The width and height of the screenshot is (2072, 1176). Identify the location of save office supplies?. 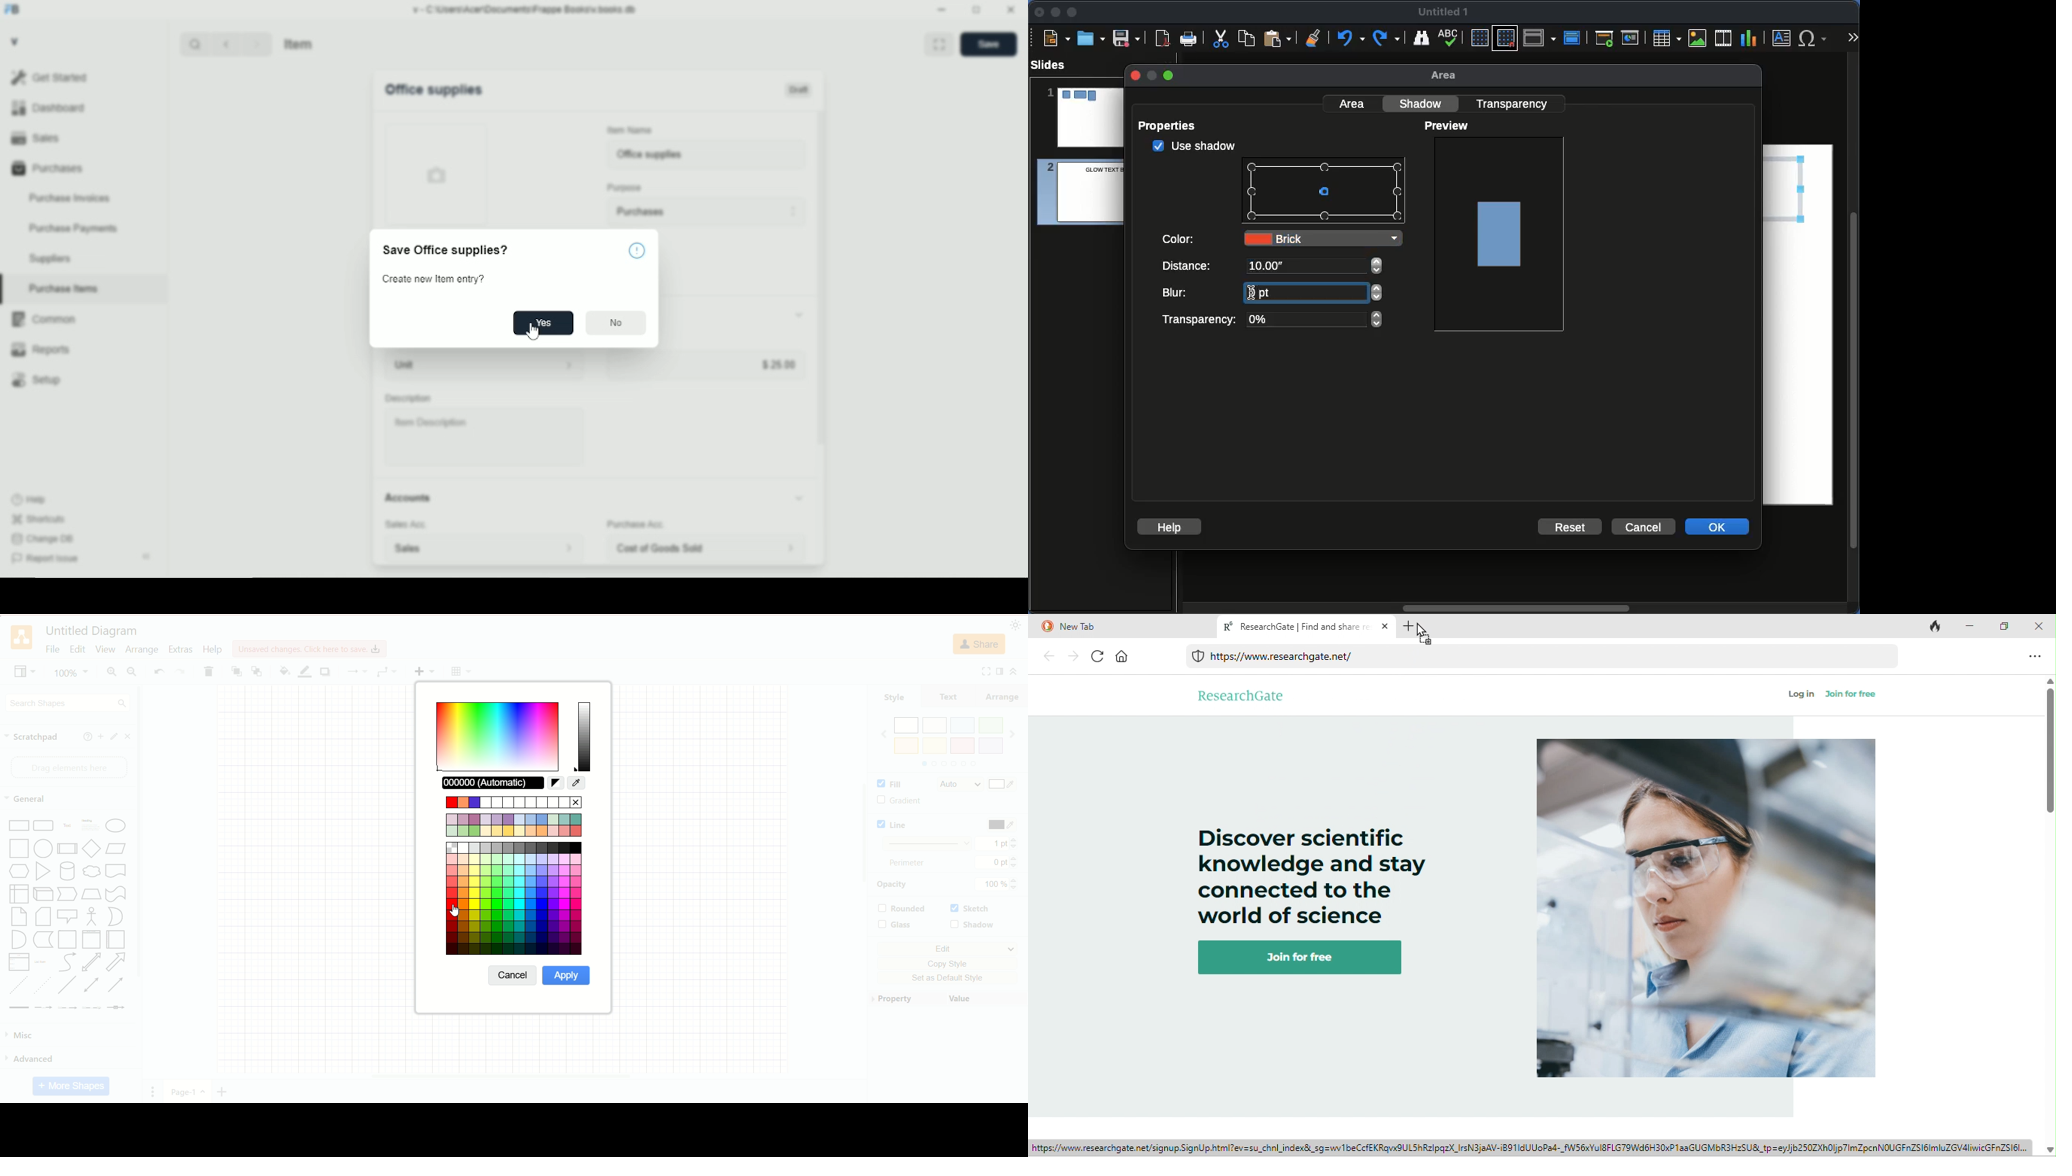
(445, 250).